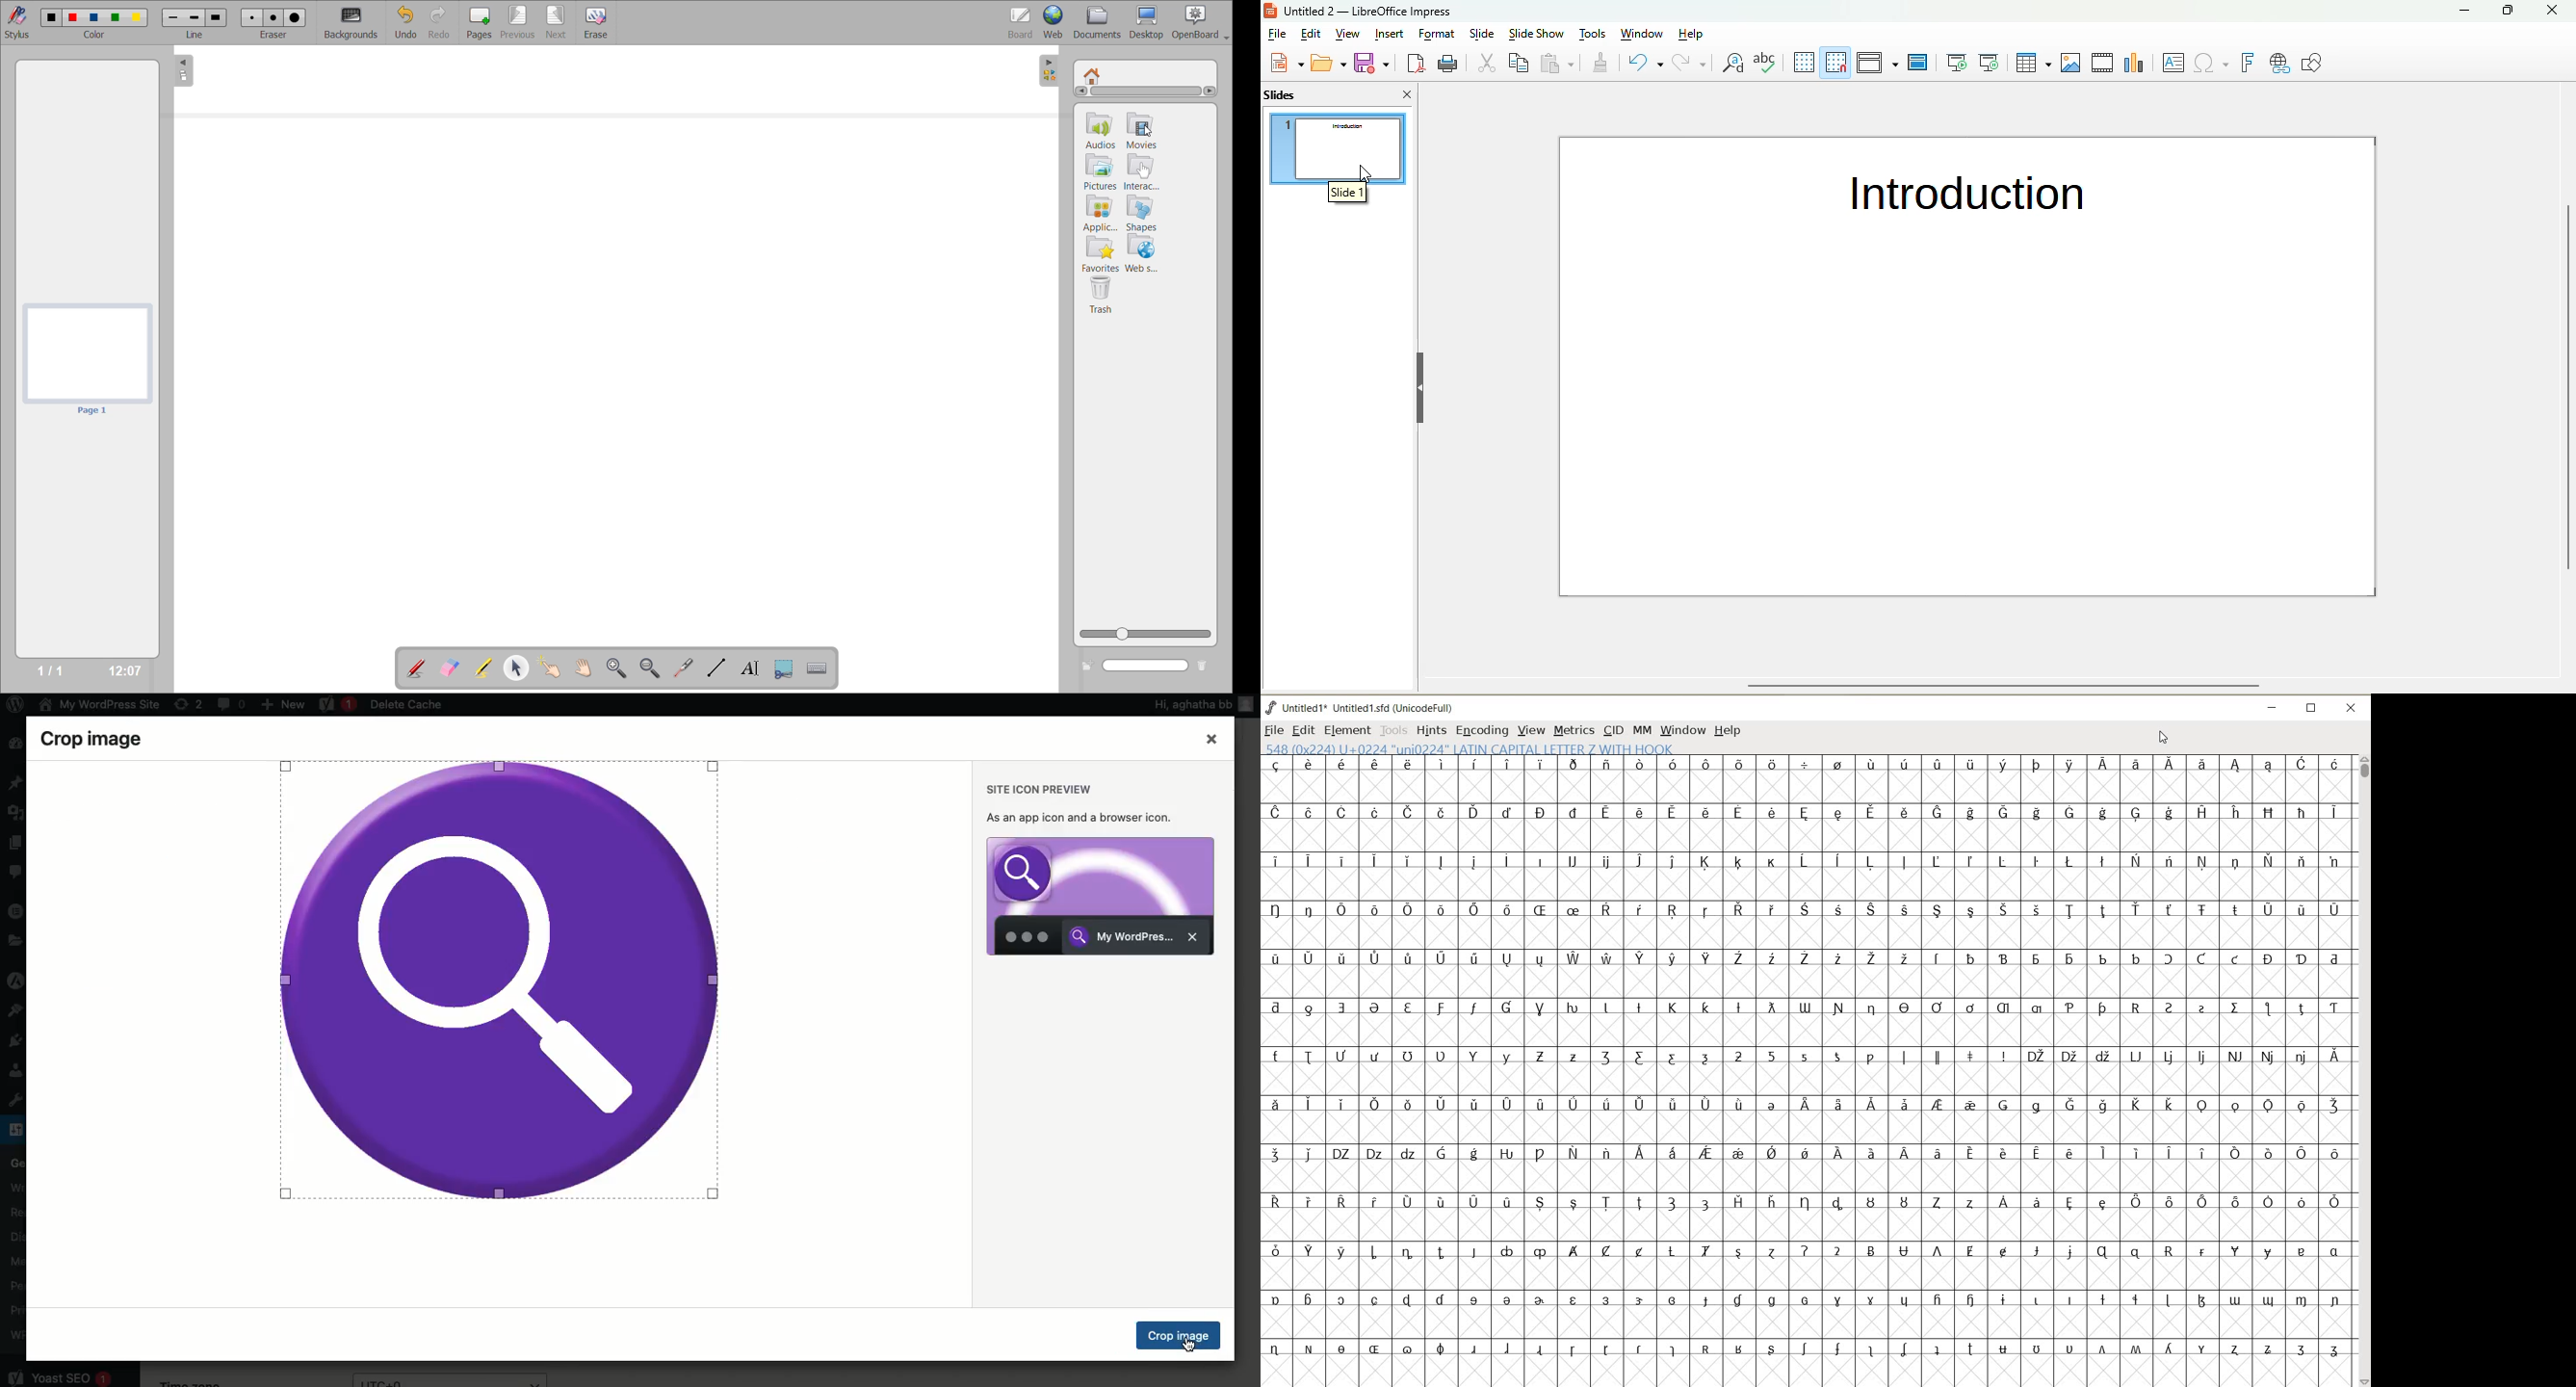 This screenshot has height=1400, width=2576. What do you see at coordinates (750, 669) in the screenshot?
I see `write text` at bounding box center [750, 669].